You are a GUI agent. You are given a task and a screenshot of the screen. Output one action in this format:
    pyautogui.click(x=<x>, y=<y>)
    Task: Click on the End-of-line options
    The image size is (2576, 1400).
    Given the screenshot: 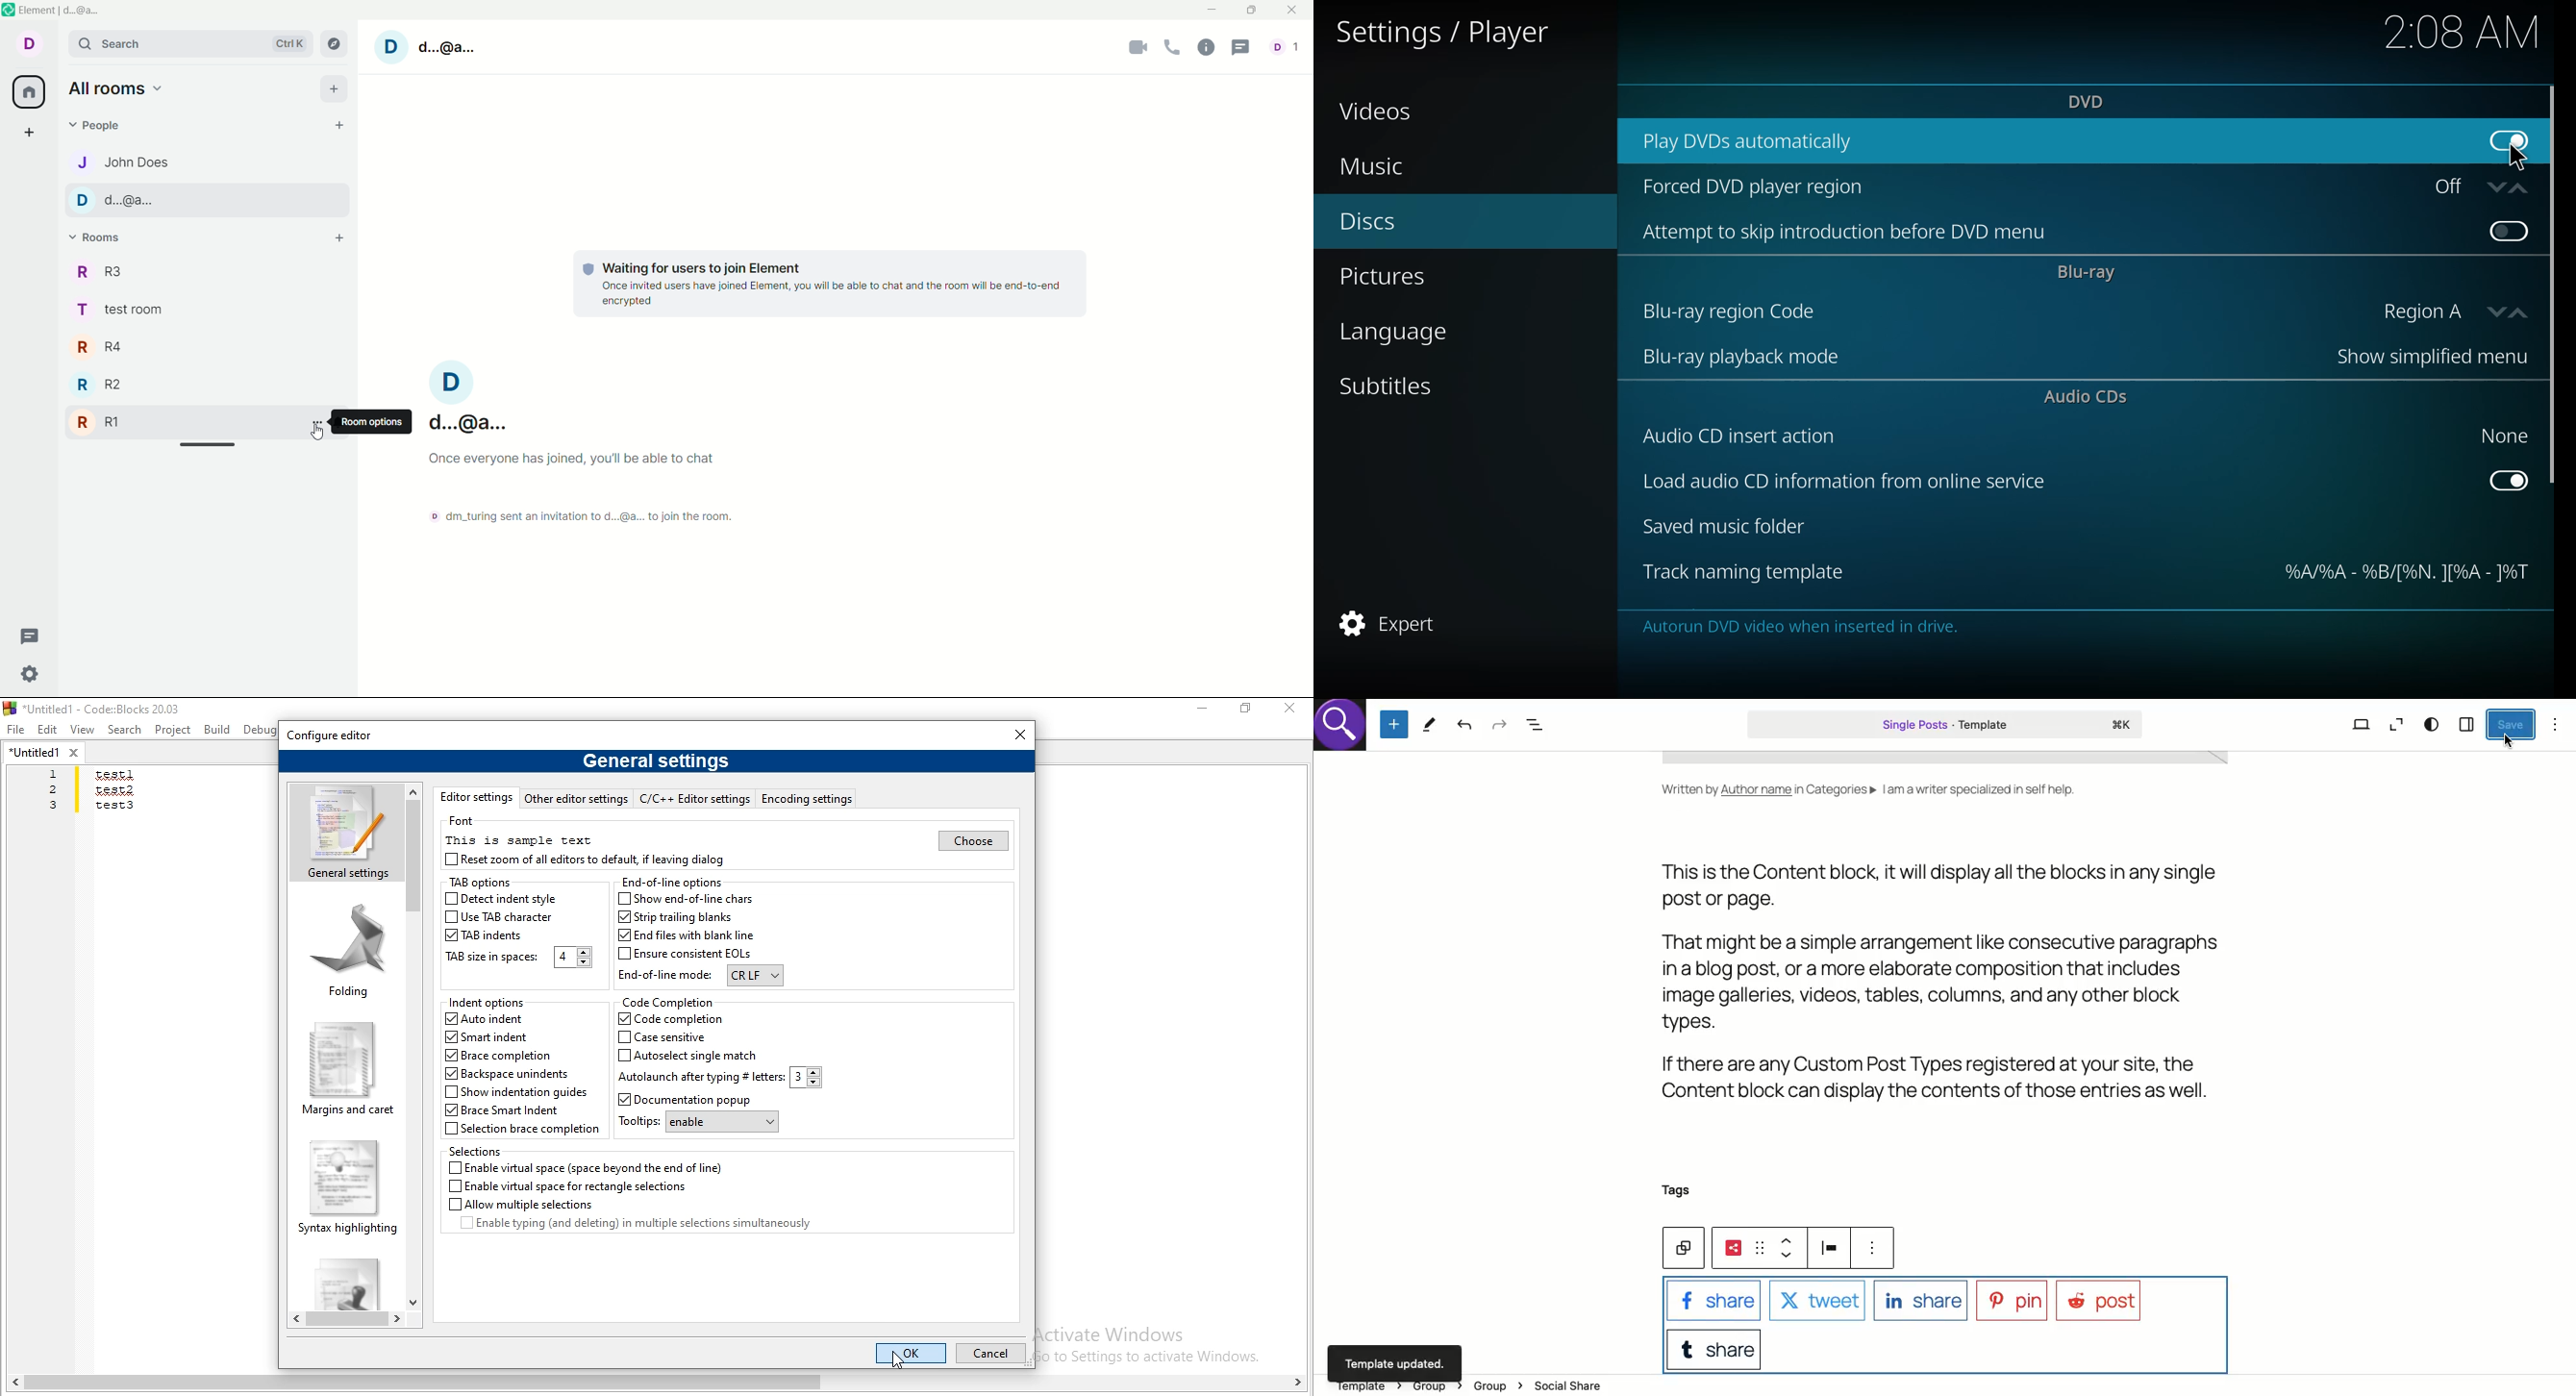 What is the action you would take?
    pyautogui.click(x=672, y=882)
    